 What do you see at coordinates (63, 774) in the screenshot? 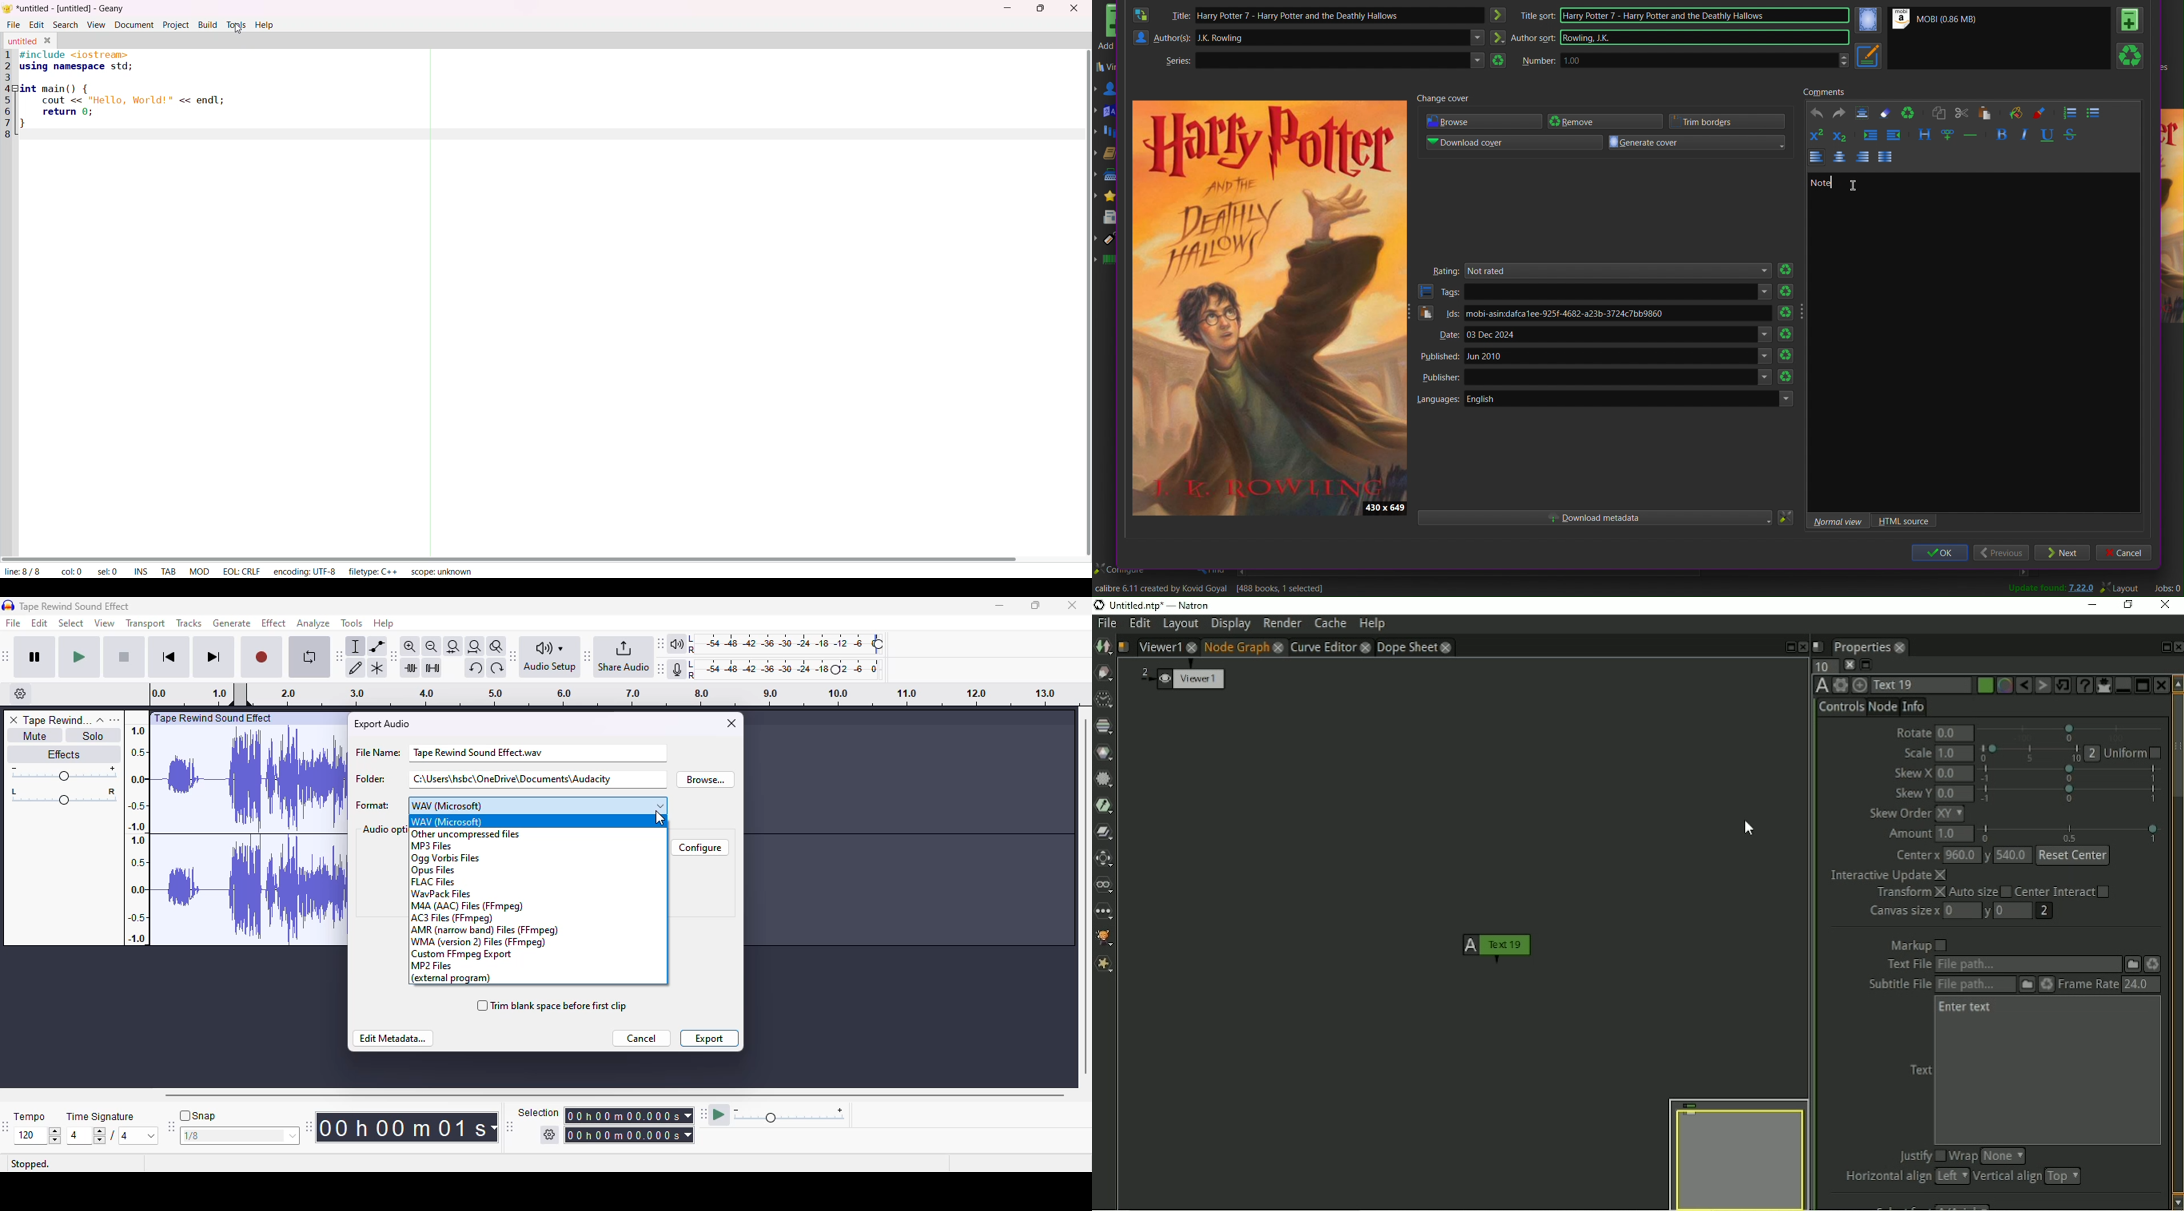
I see `volume` at bounding box center [63, 774].